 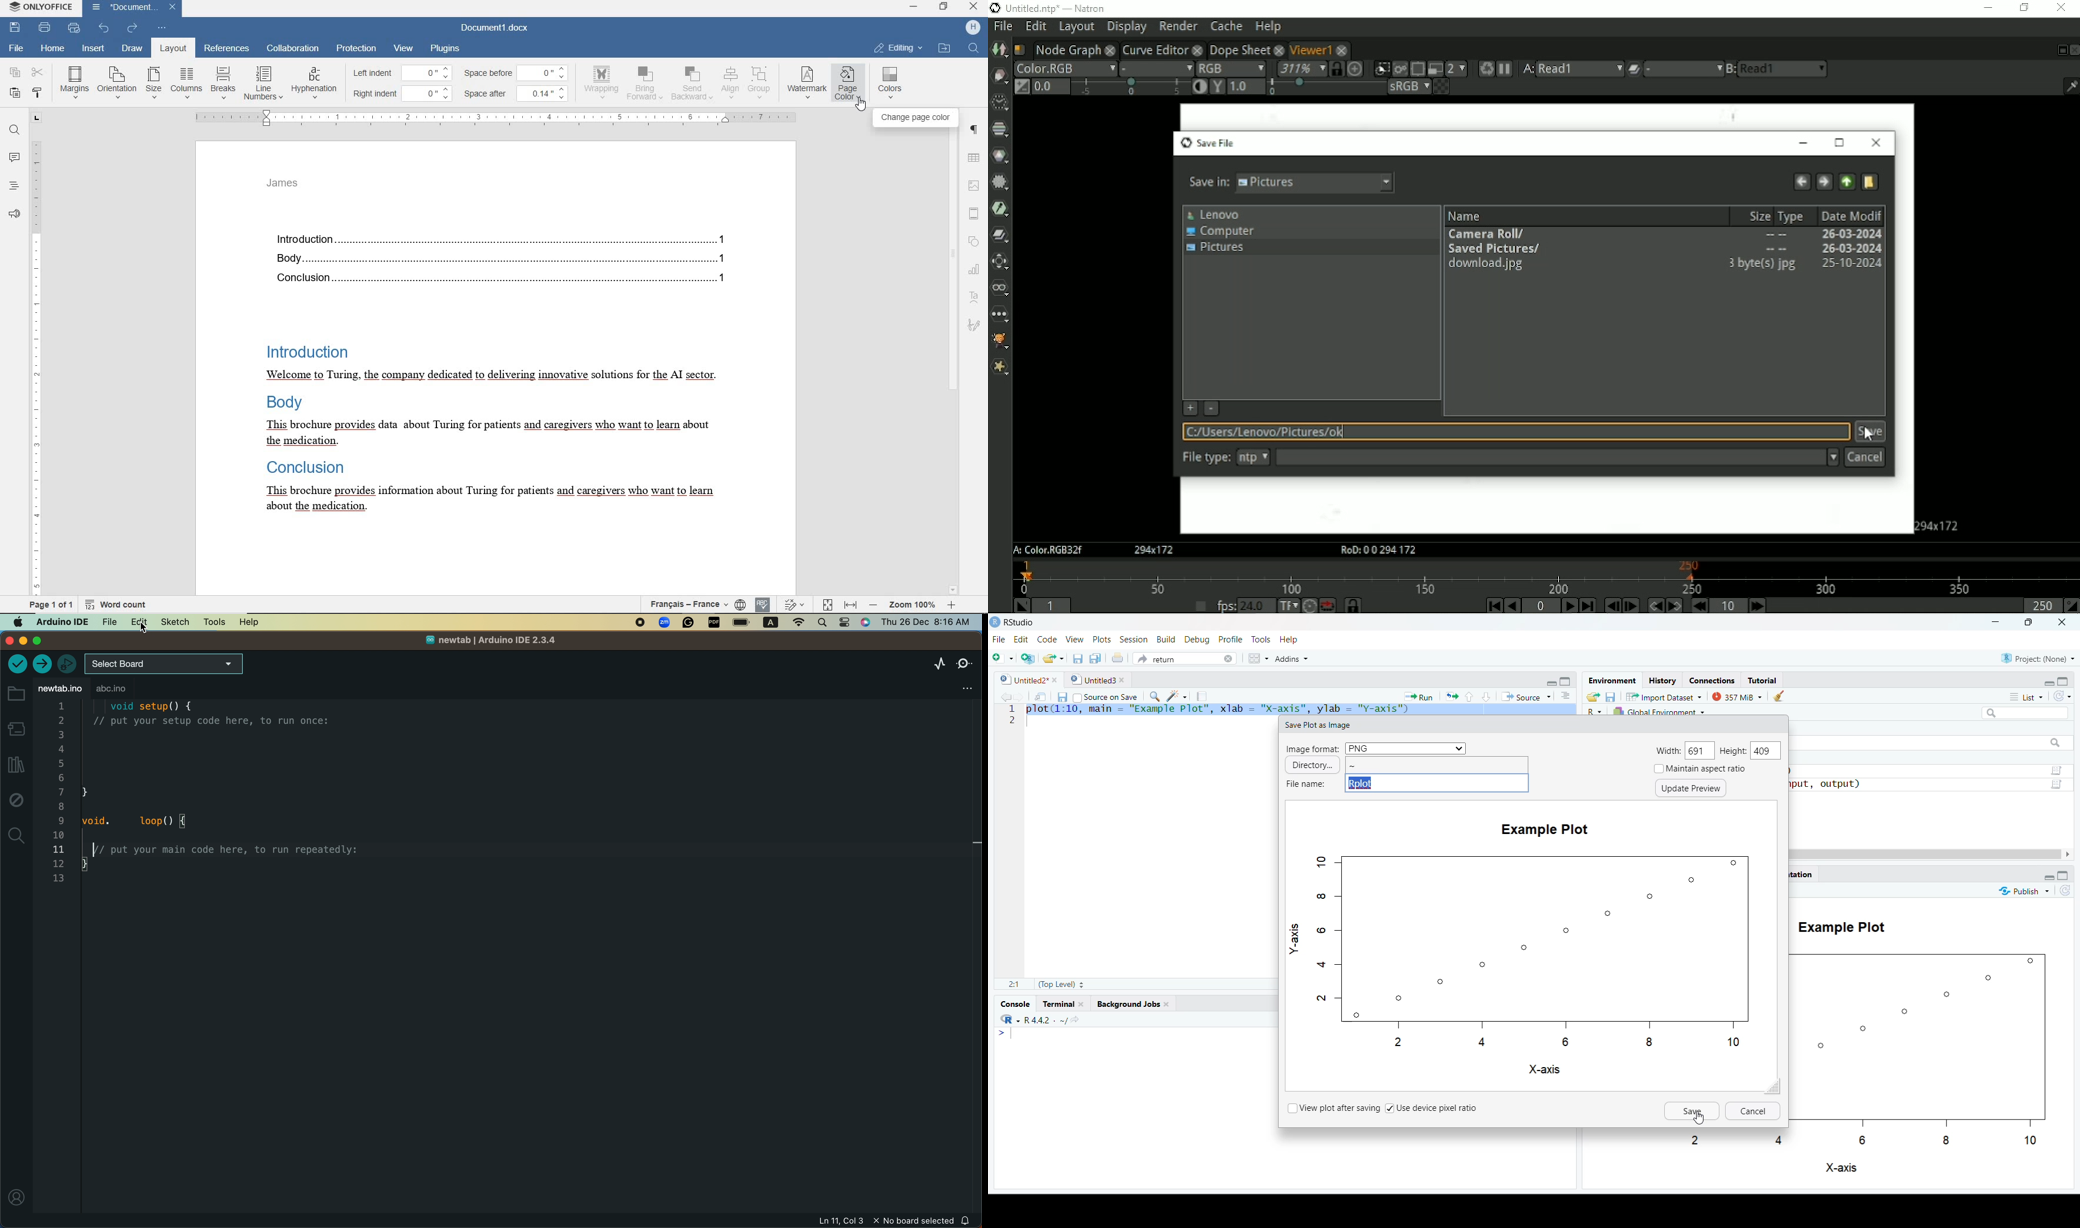 I want to click on collaboration, so click(x=293, y=49).